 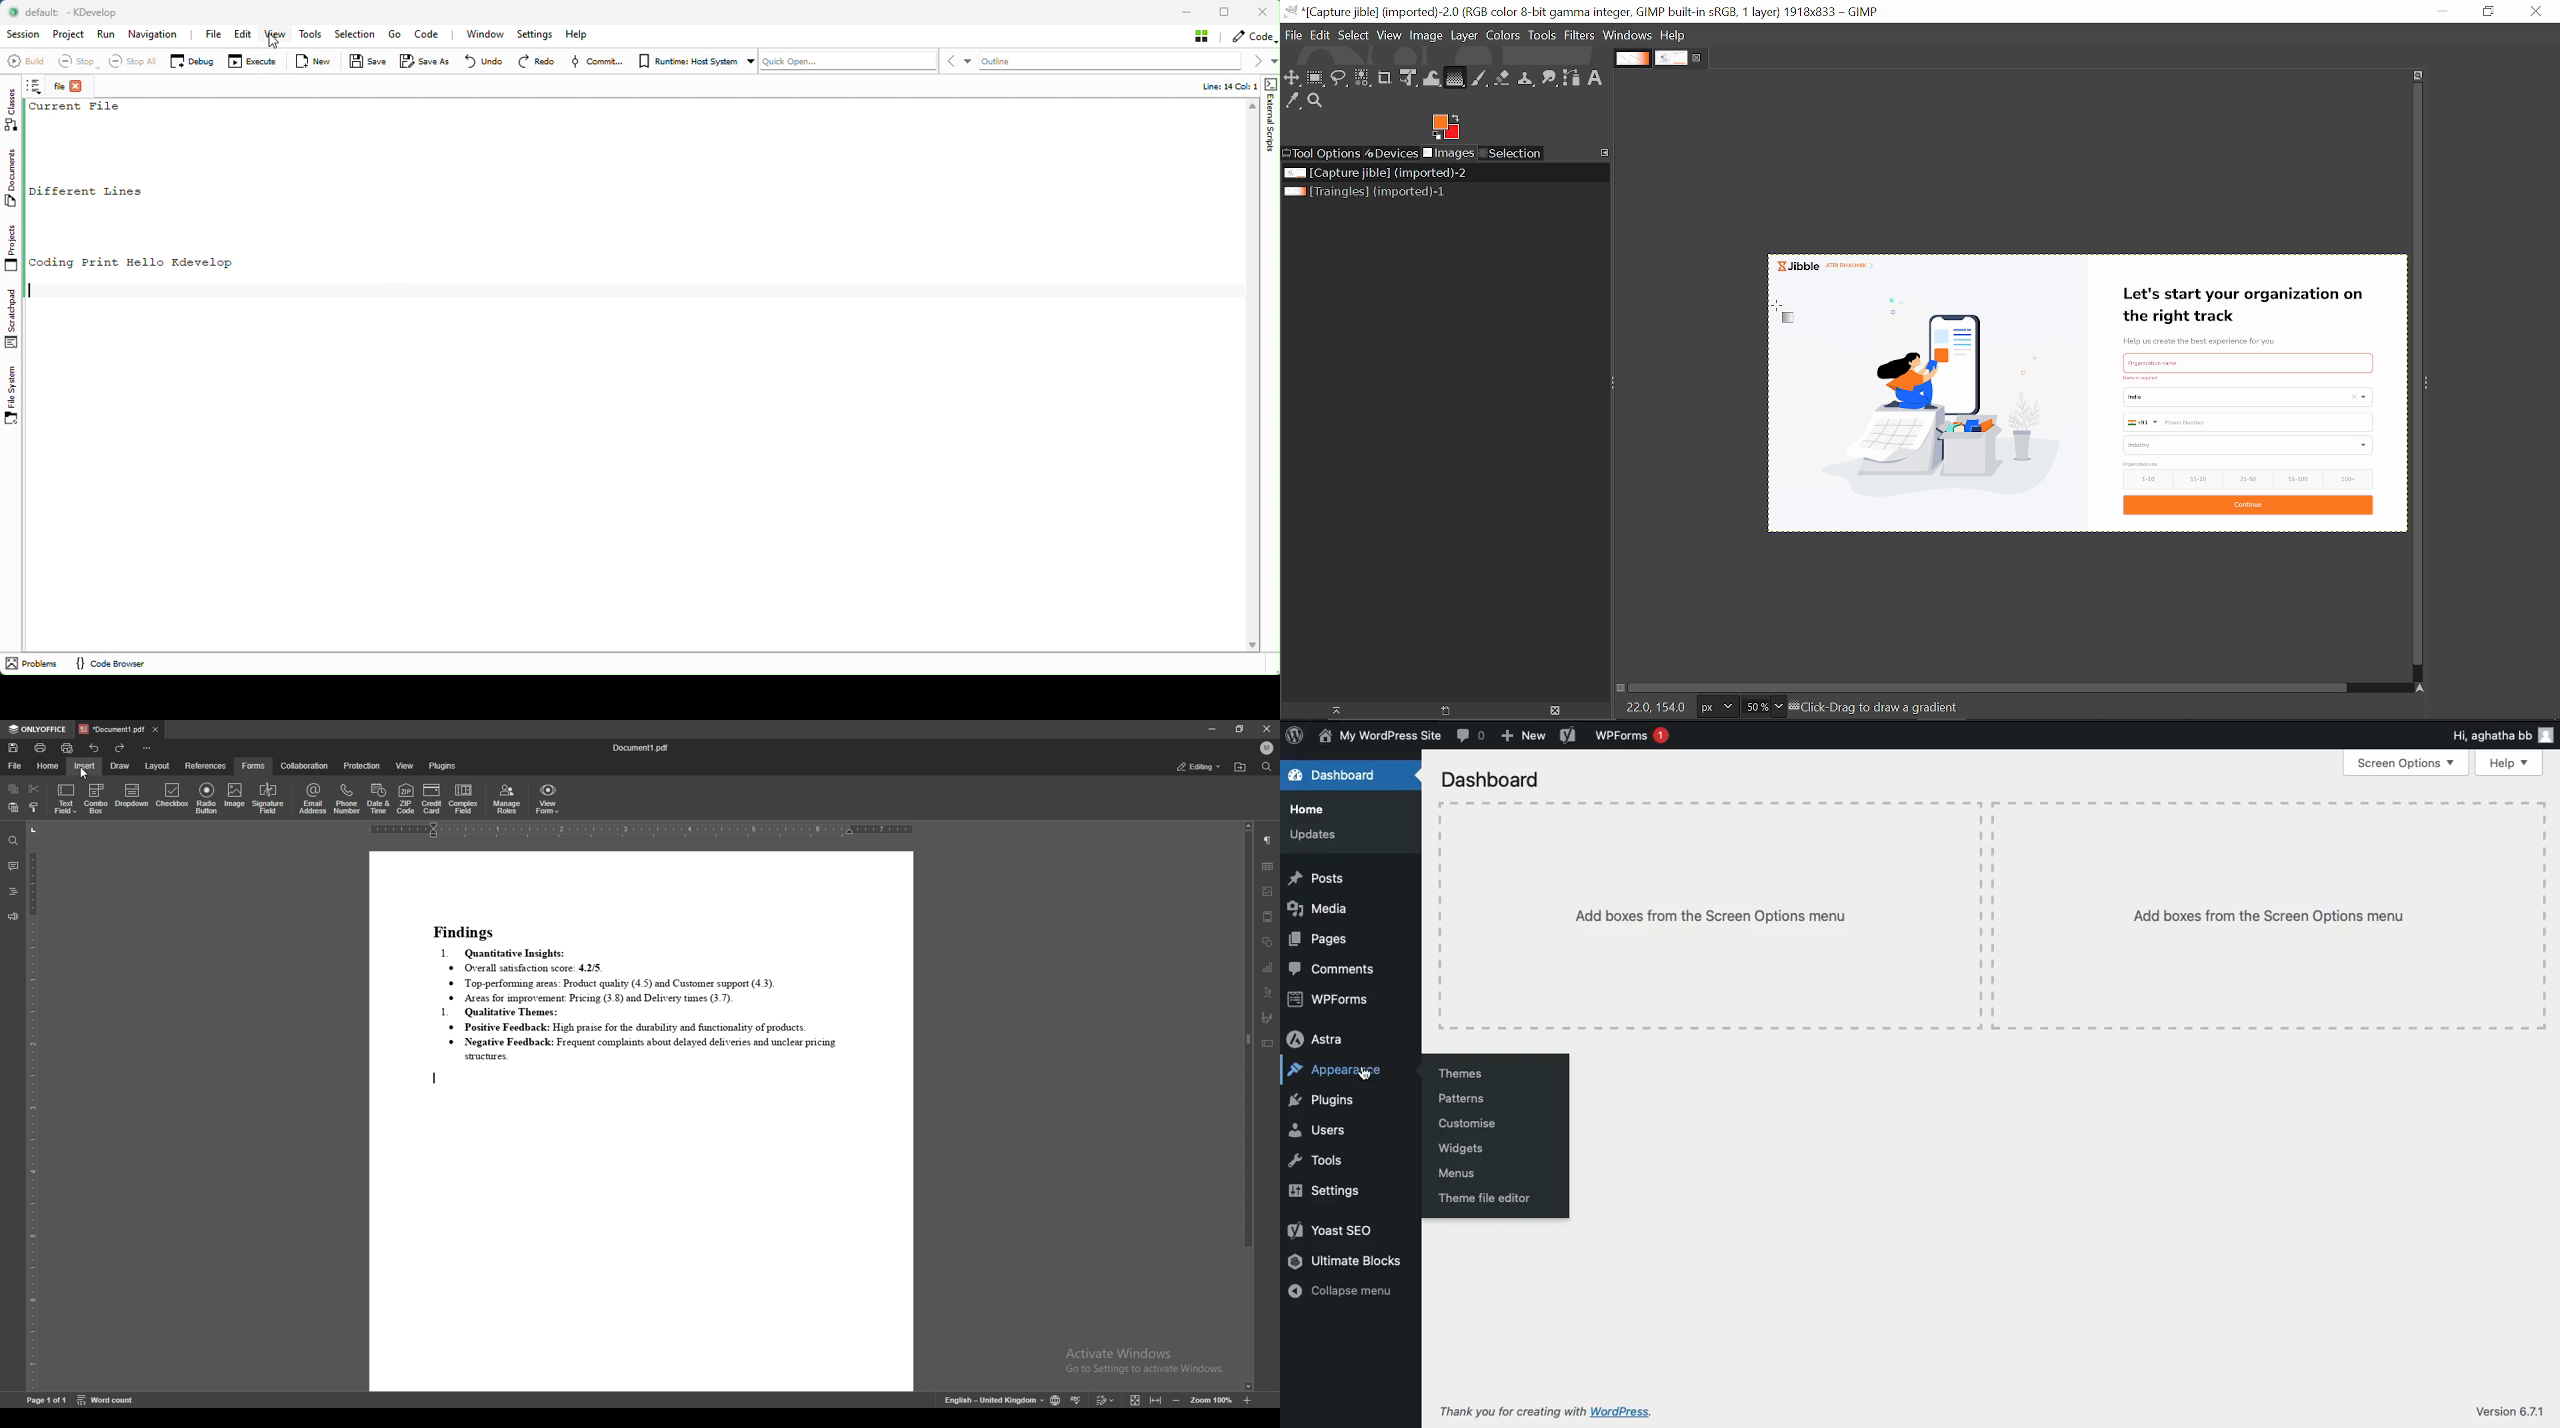 I want to click on status, so click(x=1197, y=765).